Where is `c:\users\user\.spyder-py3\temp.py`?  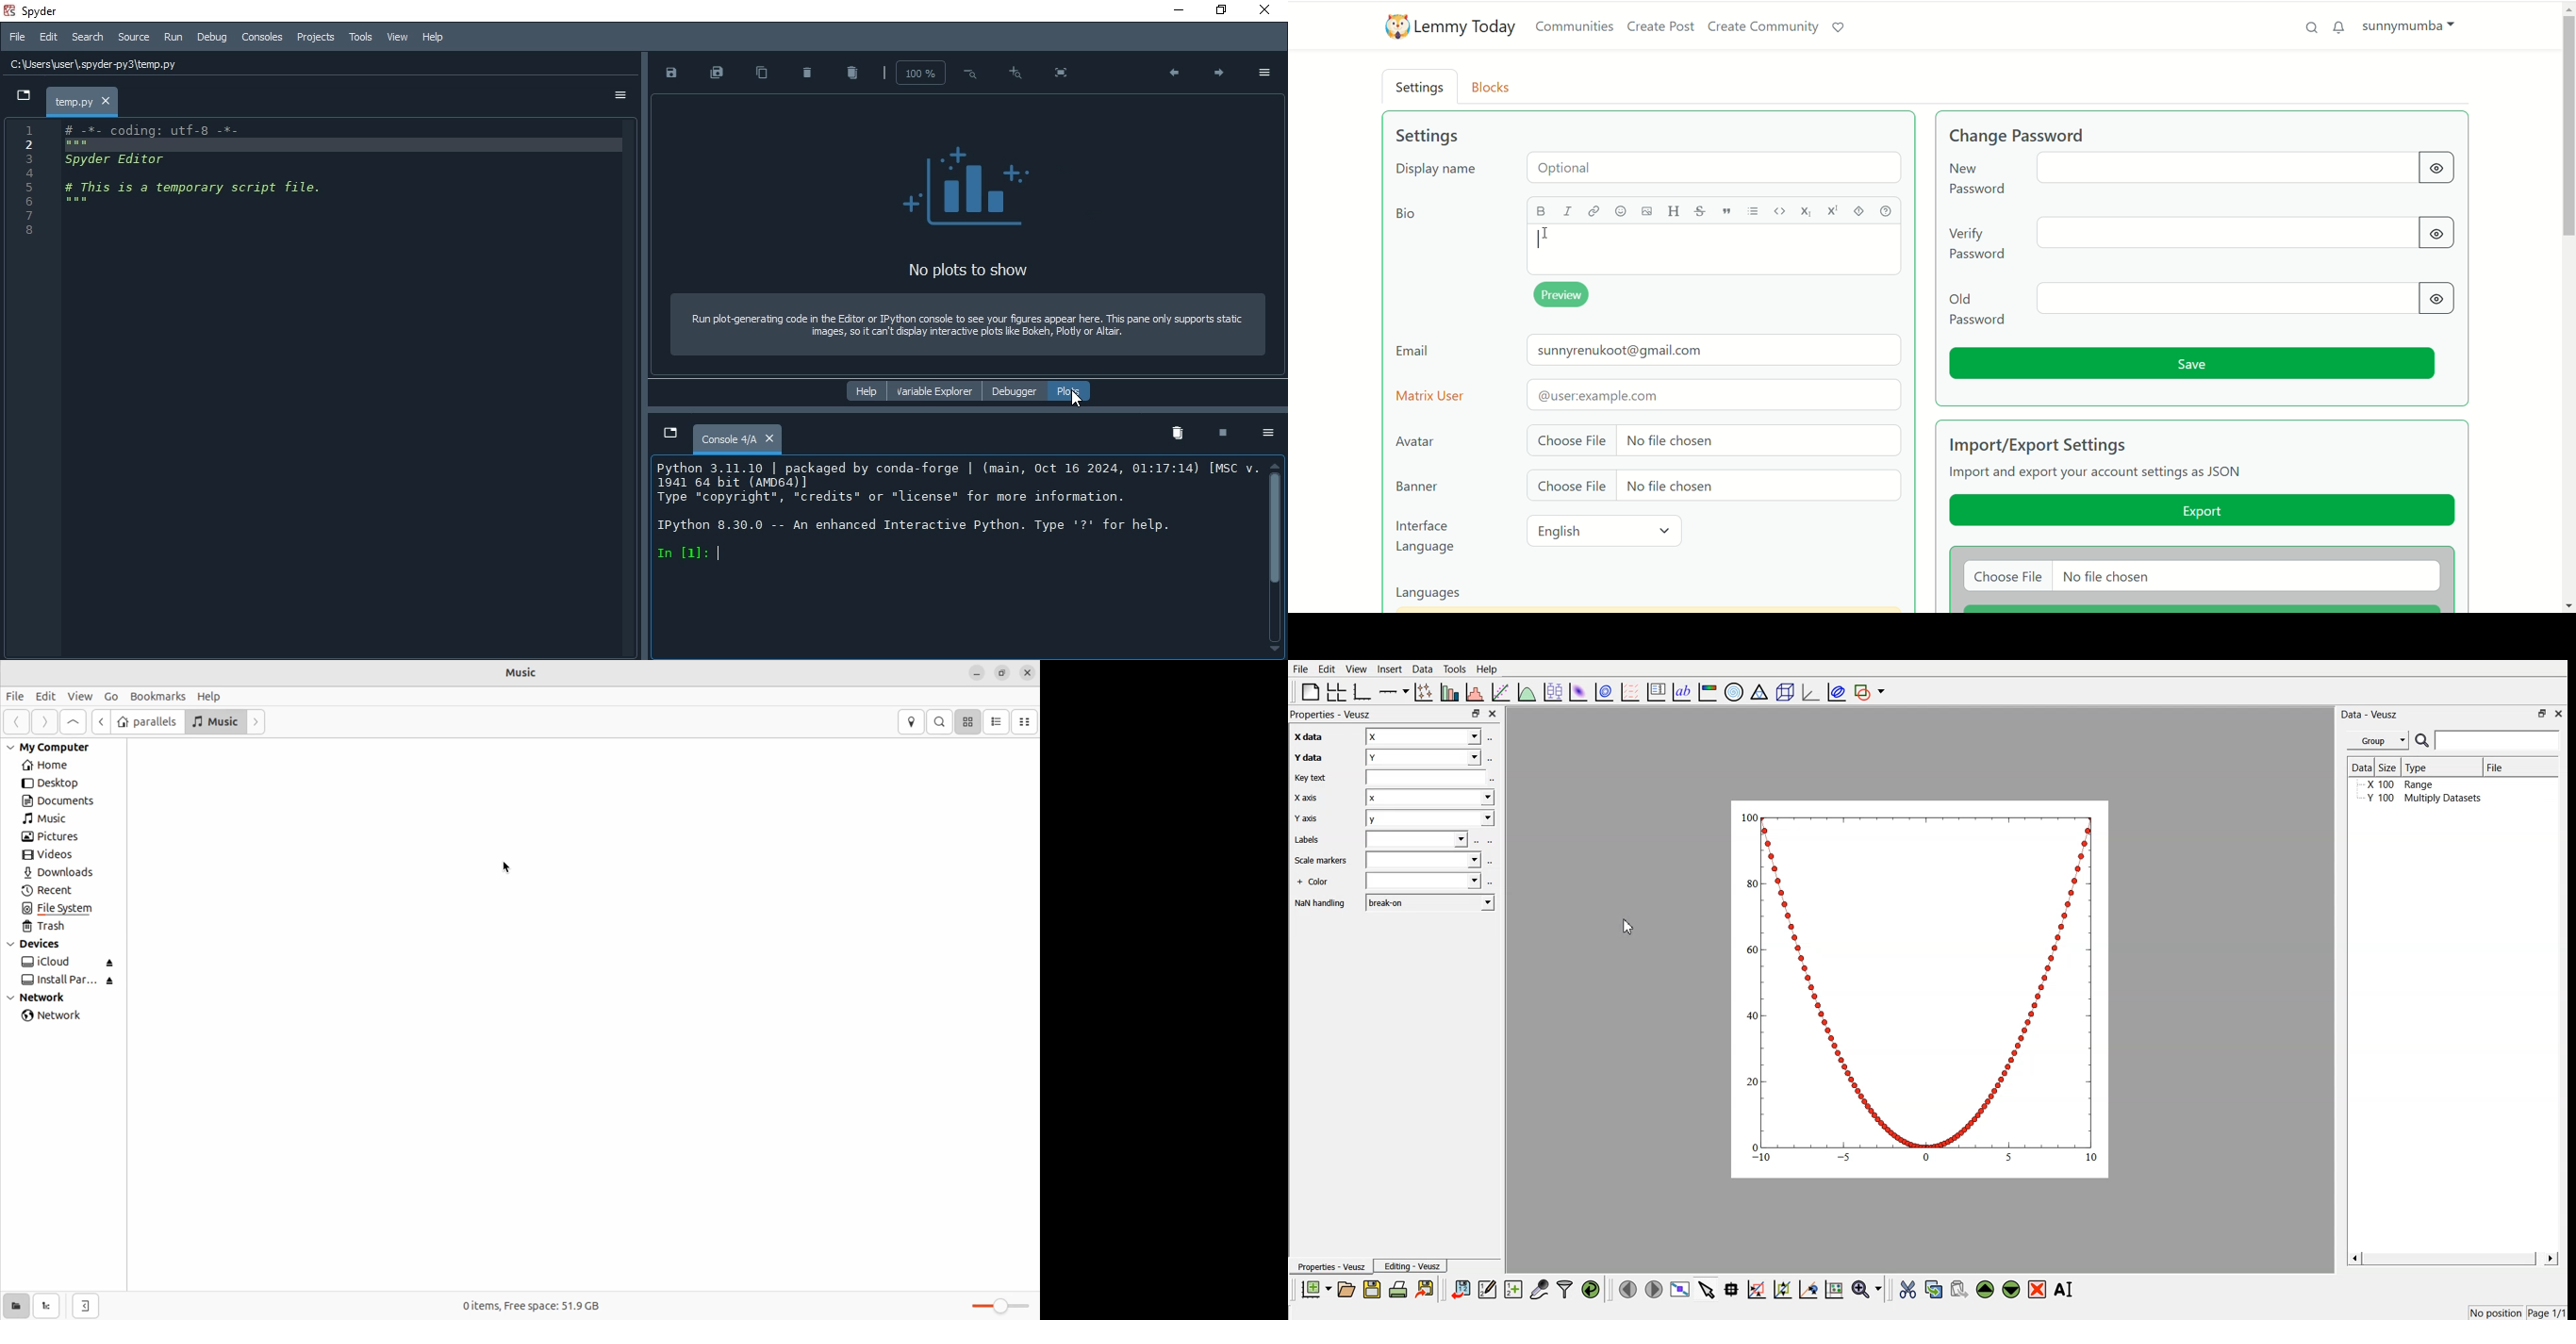 c:\users\user\.spyder-py3\temp.py is located at coordinates (285, 64).